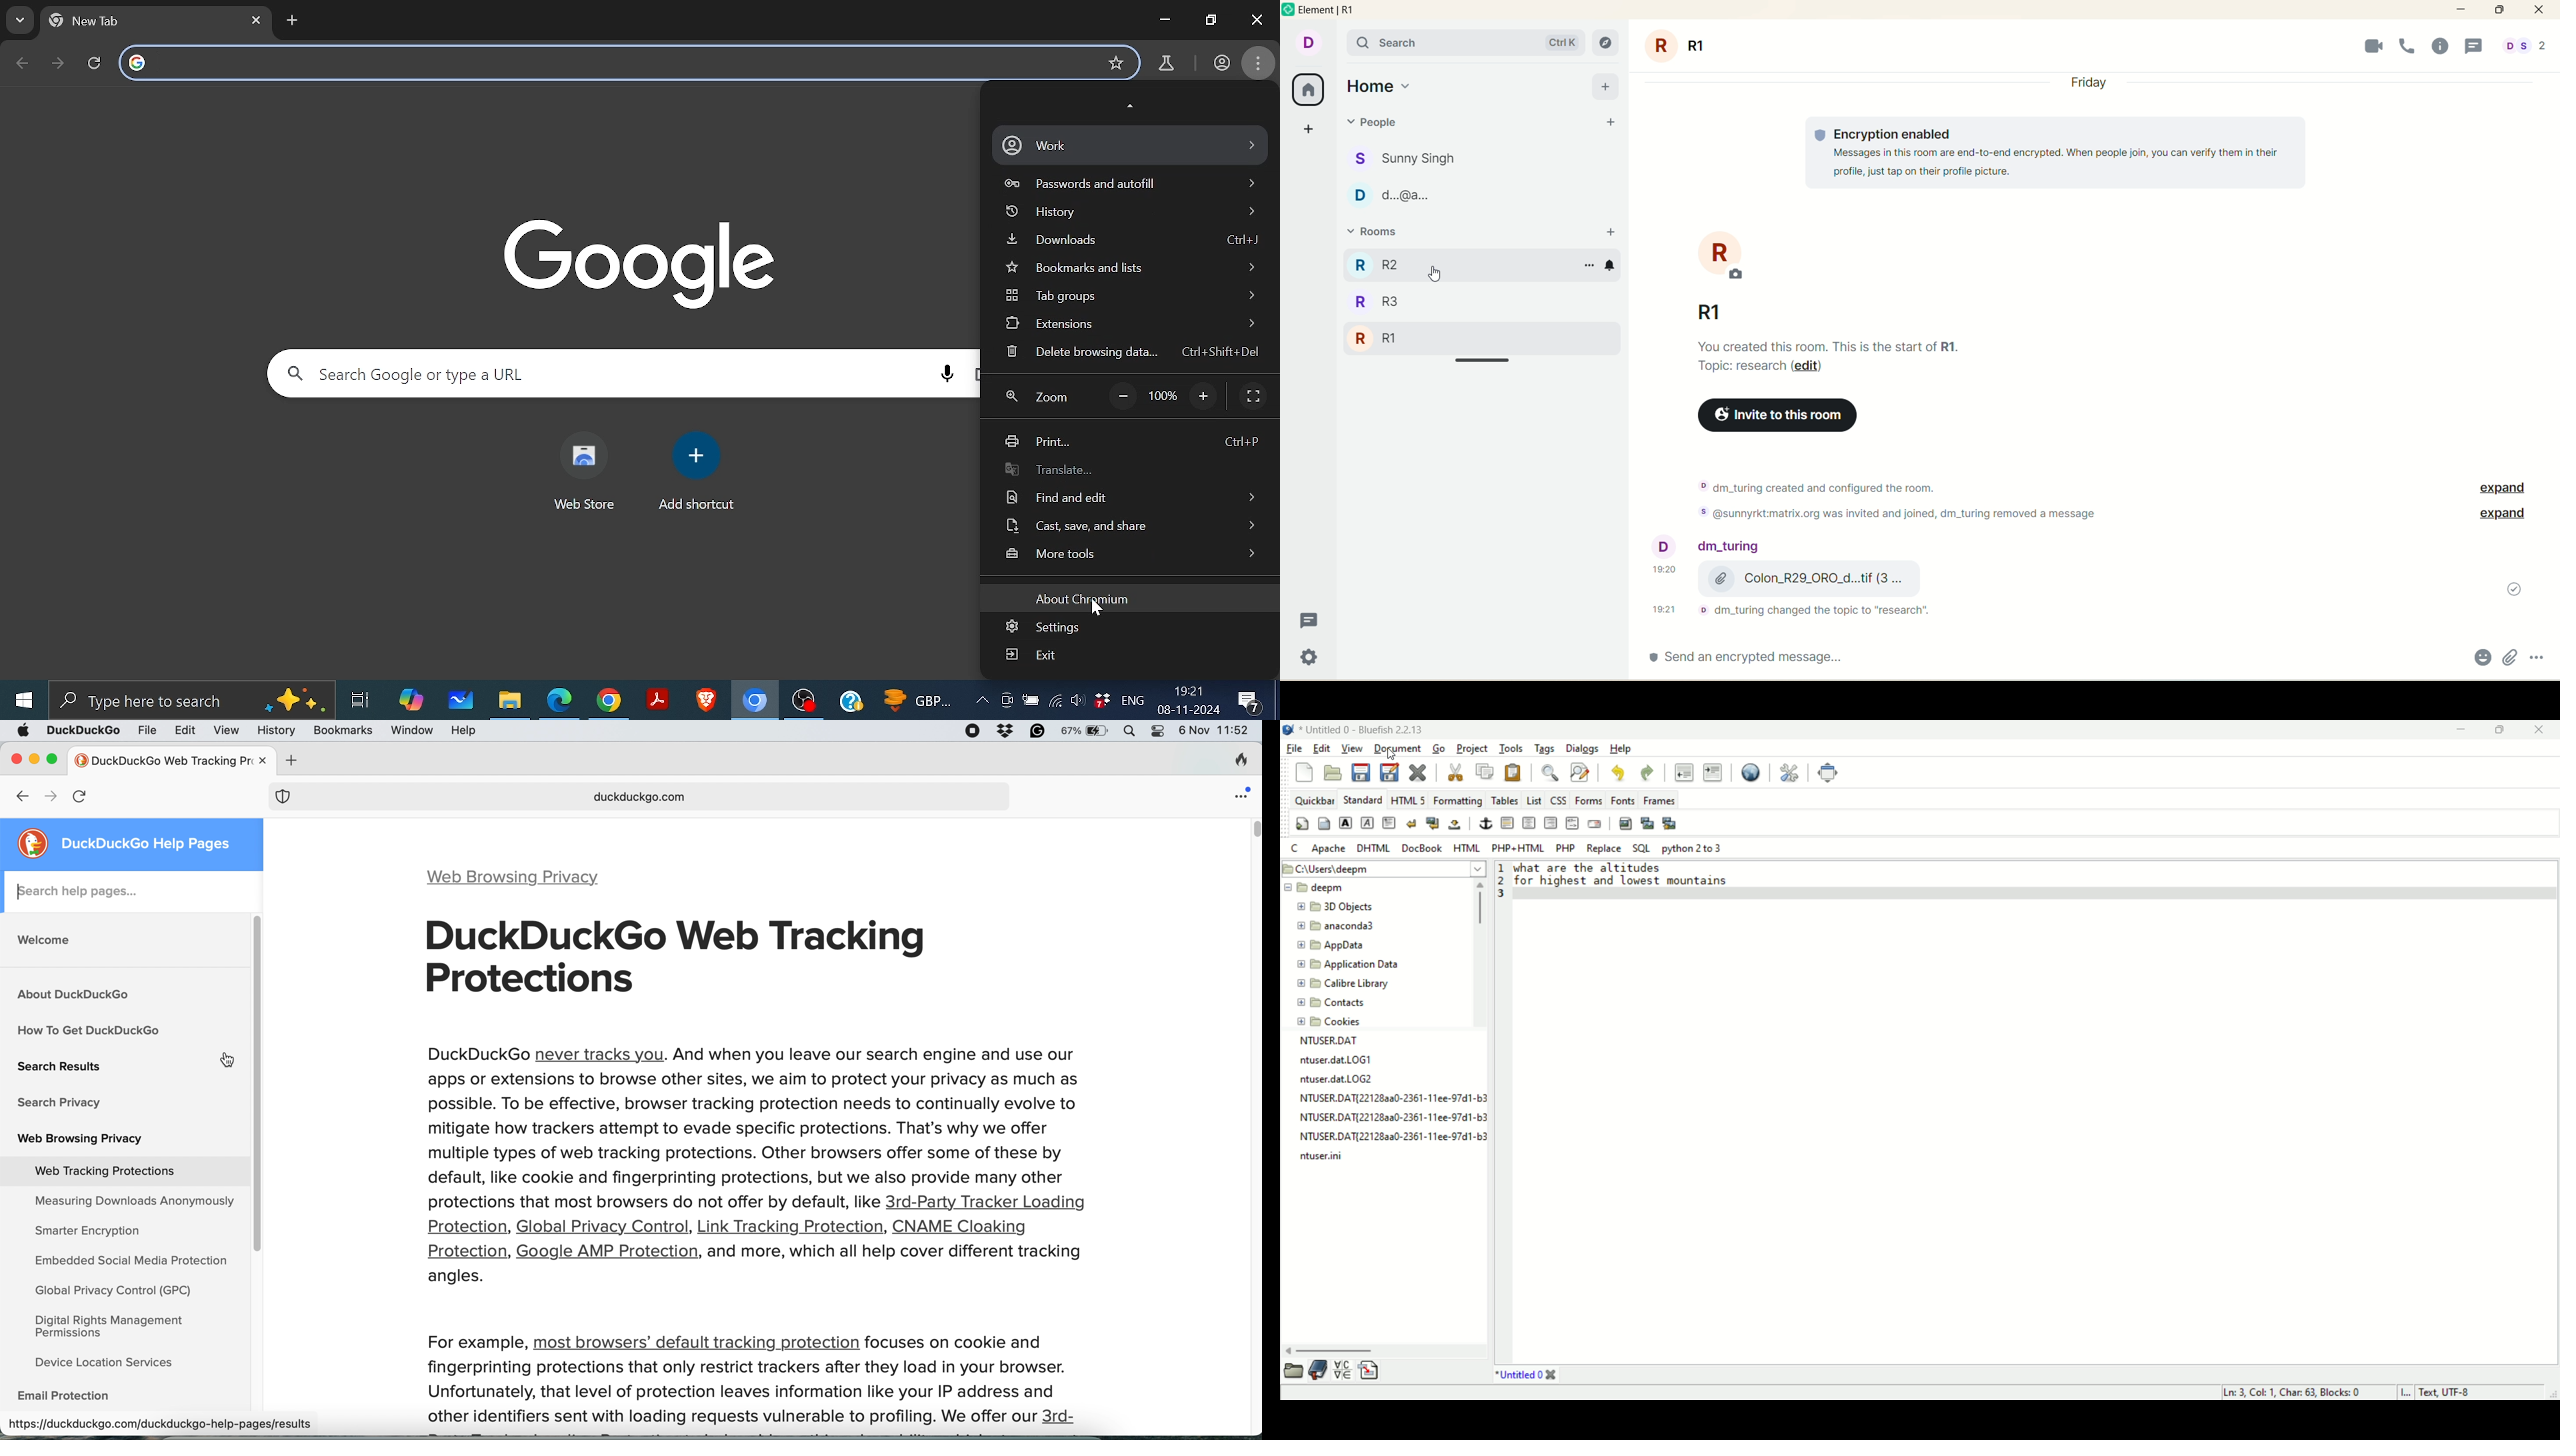 The image size is (2576, 1456). I want to click on show find bar, so click(1549, 773).